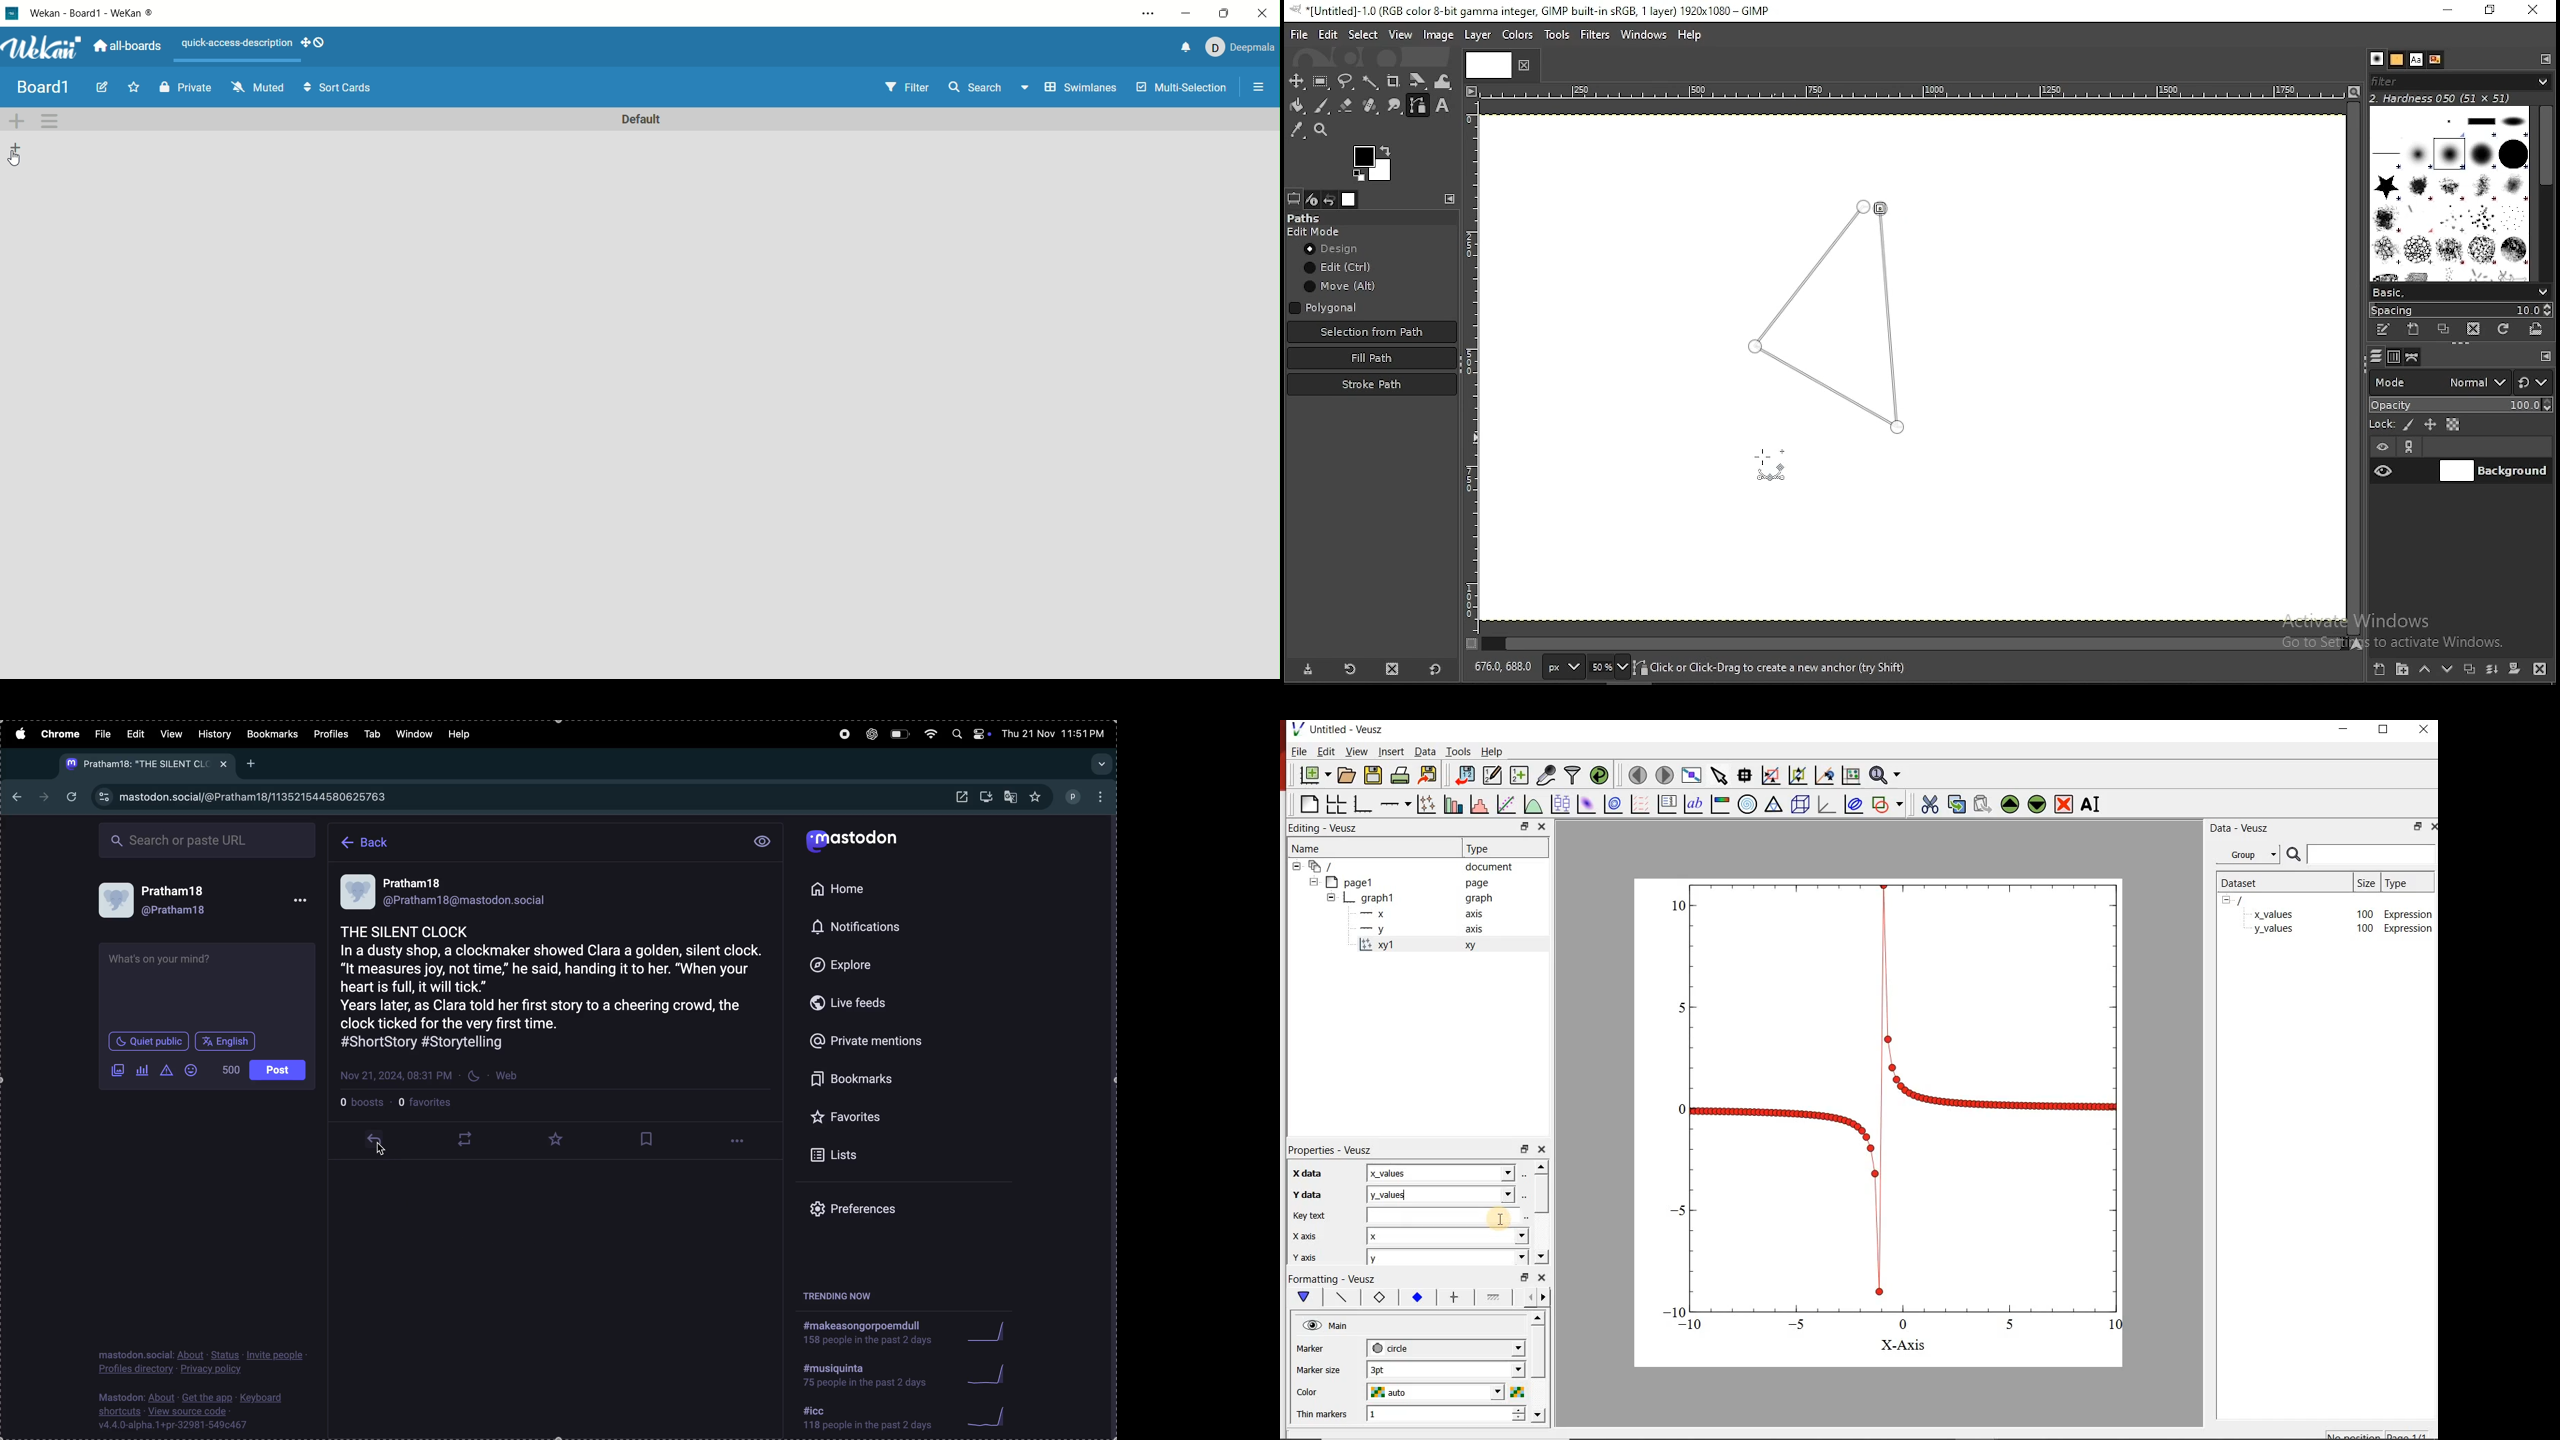 Image resolution: width=2576 pixels, height=1456 pixels. I want to click on | Y ais, so click(1310, 1258).